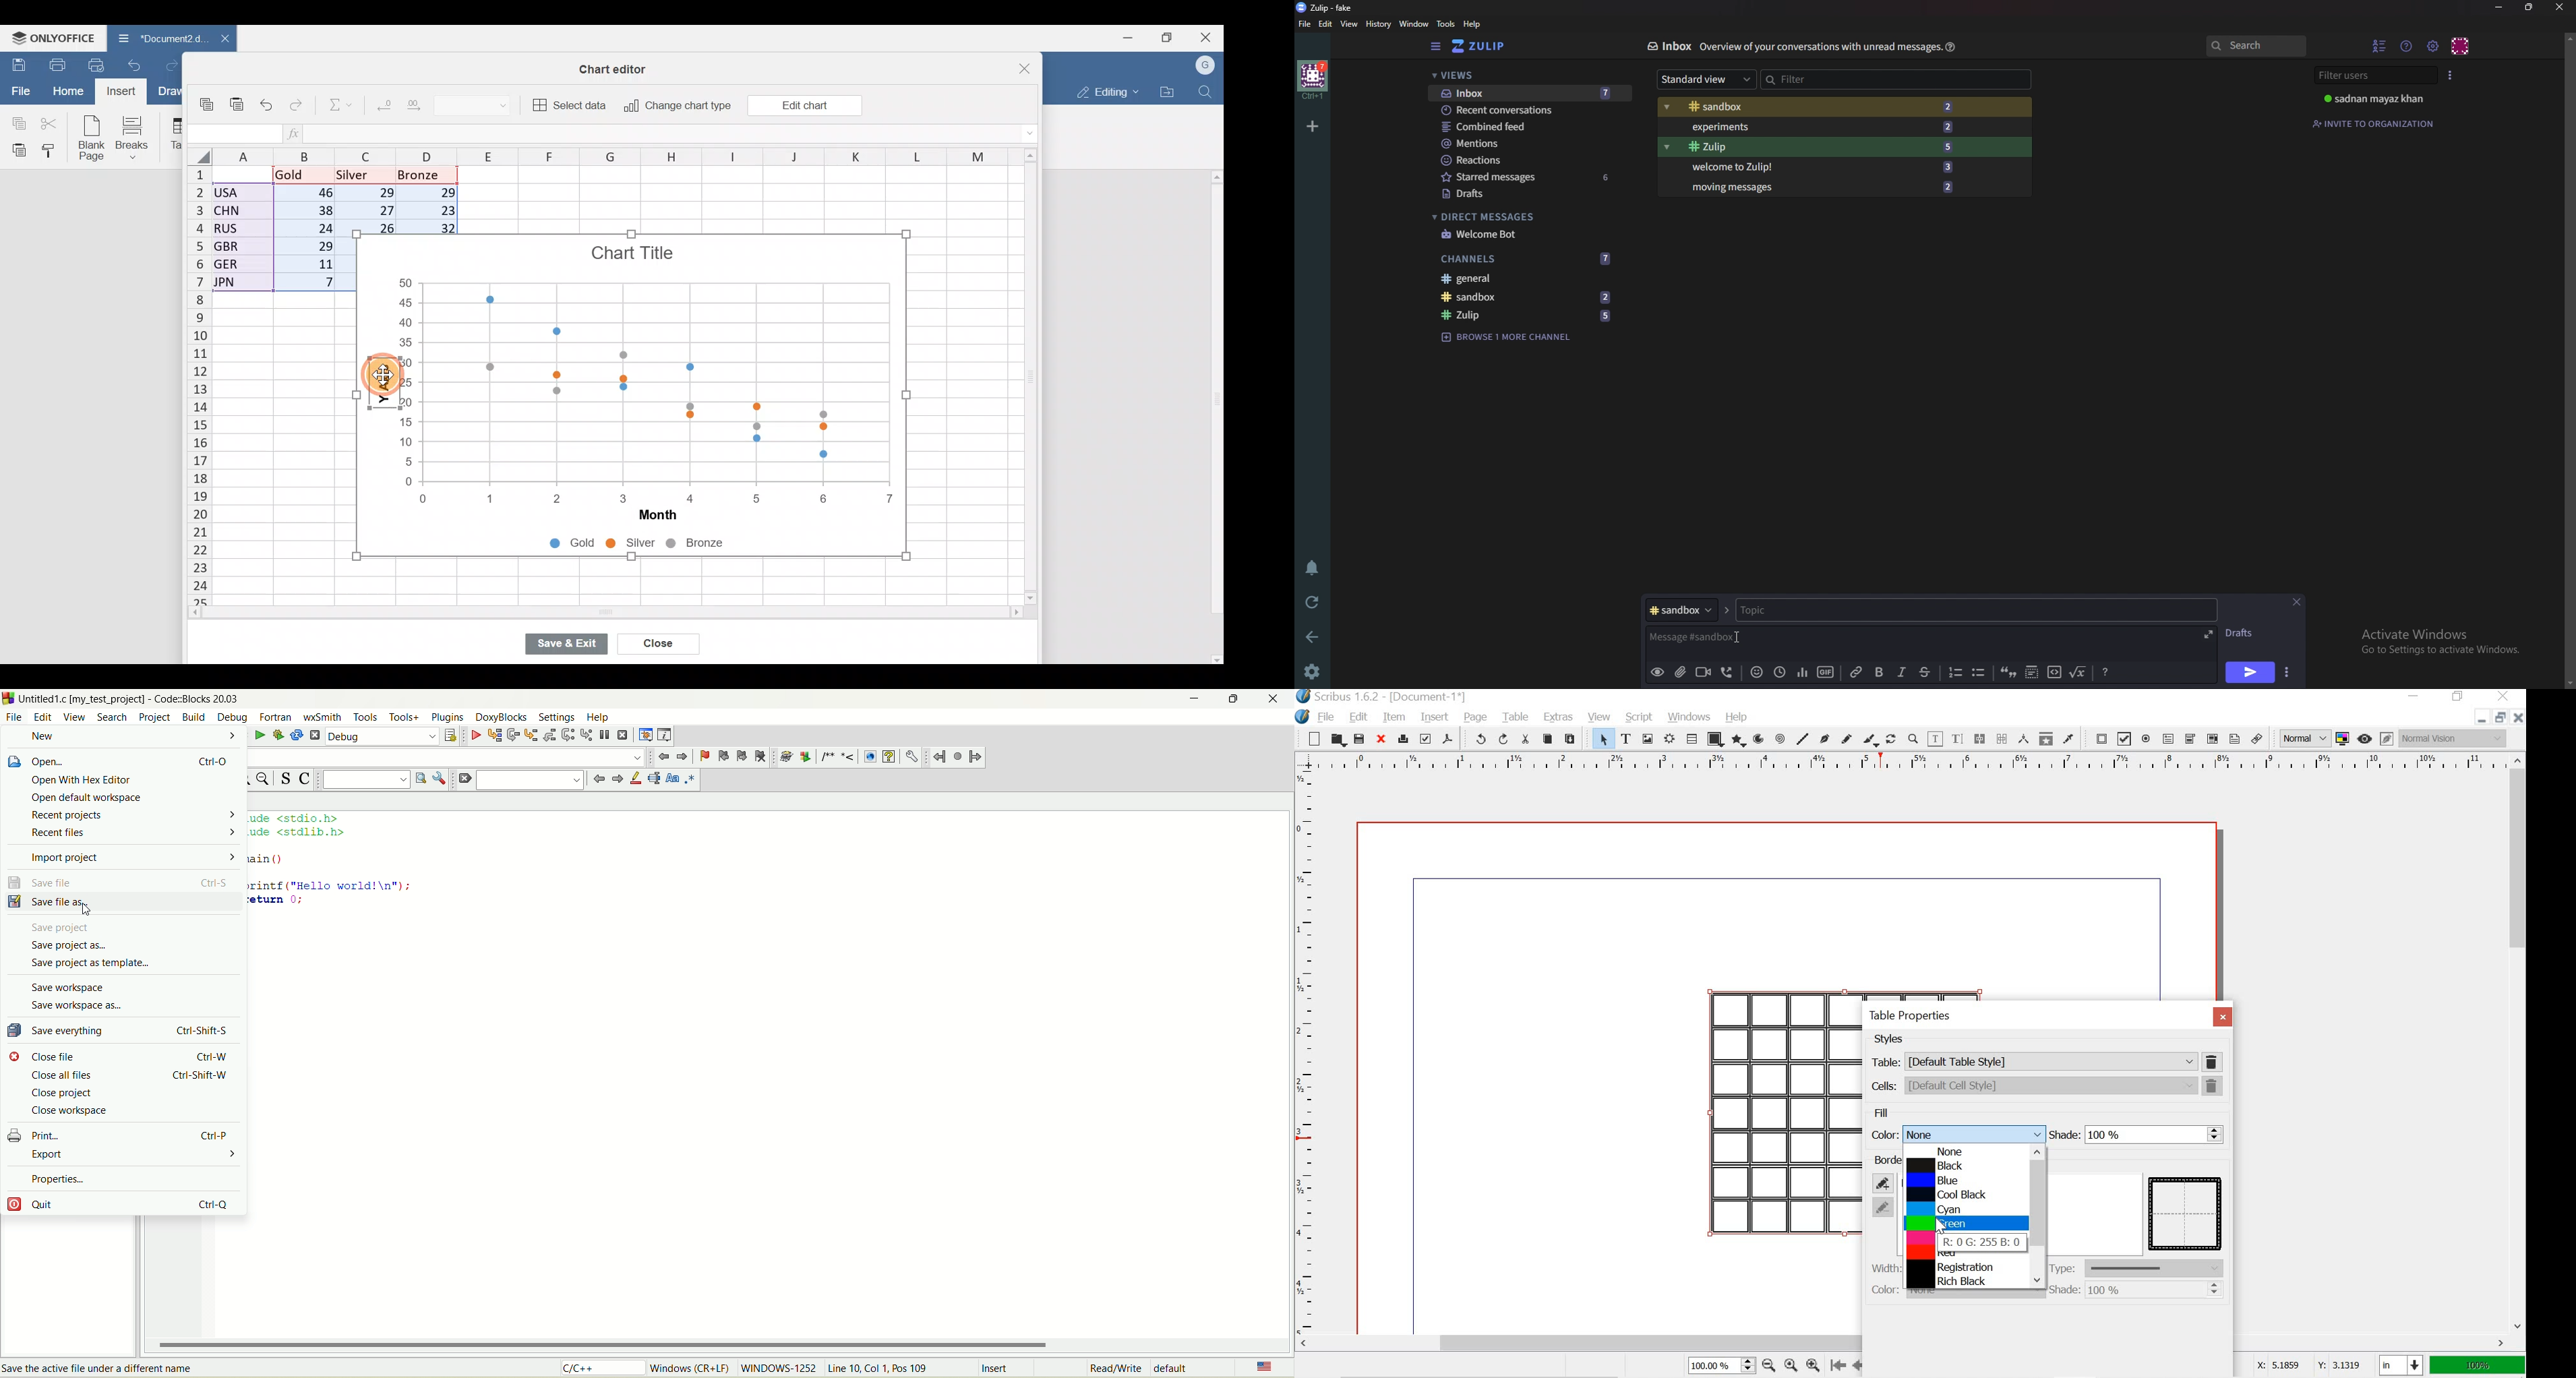  What do you see at coordinates (1377, 23) in the screenshot?
I see `History` at bounding box center [1377, 23].